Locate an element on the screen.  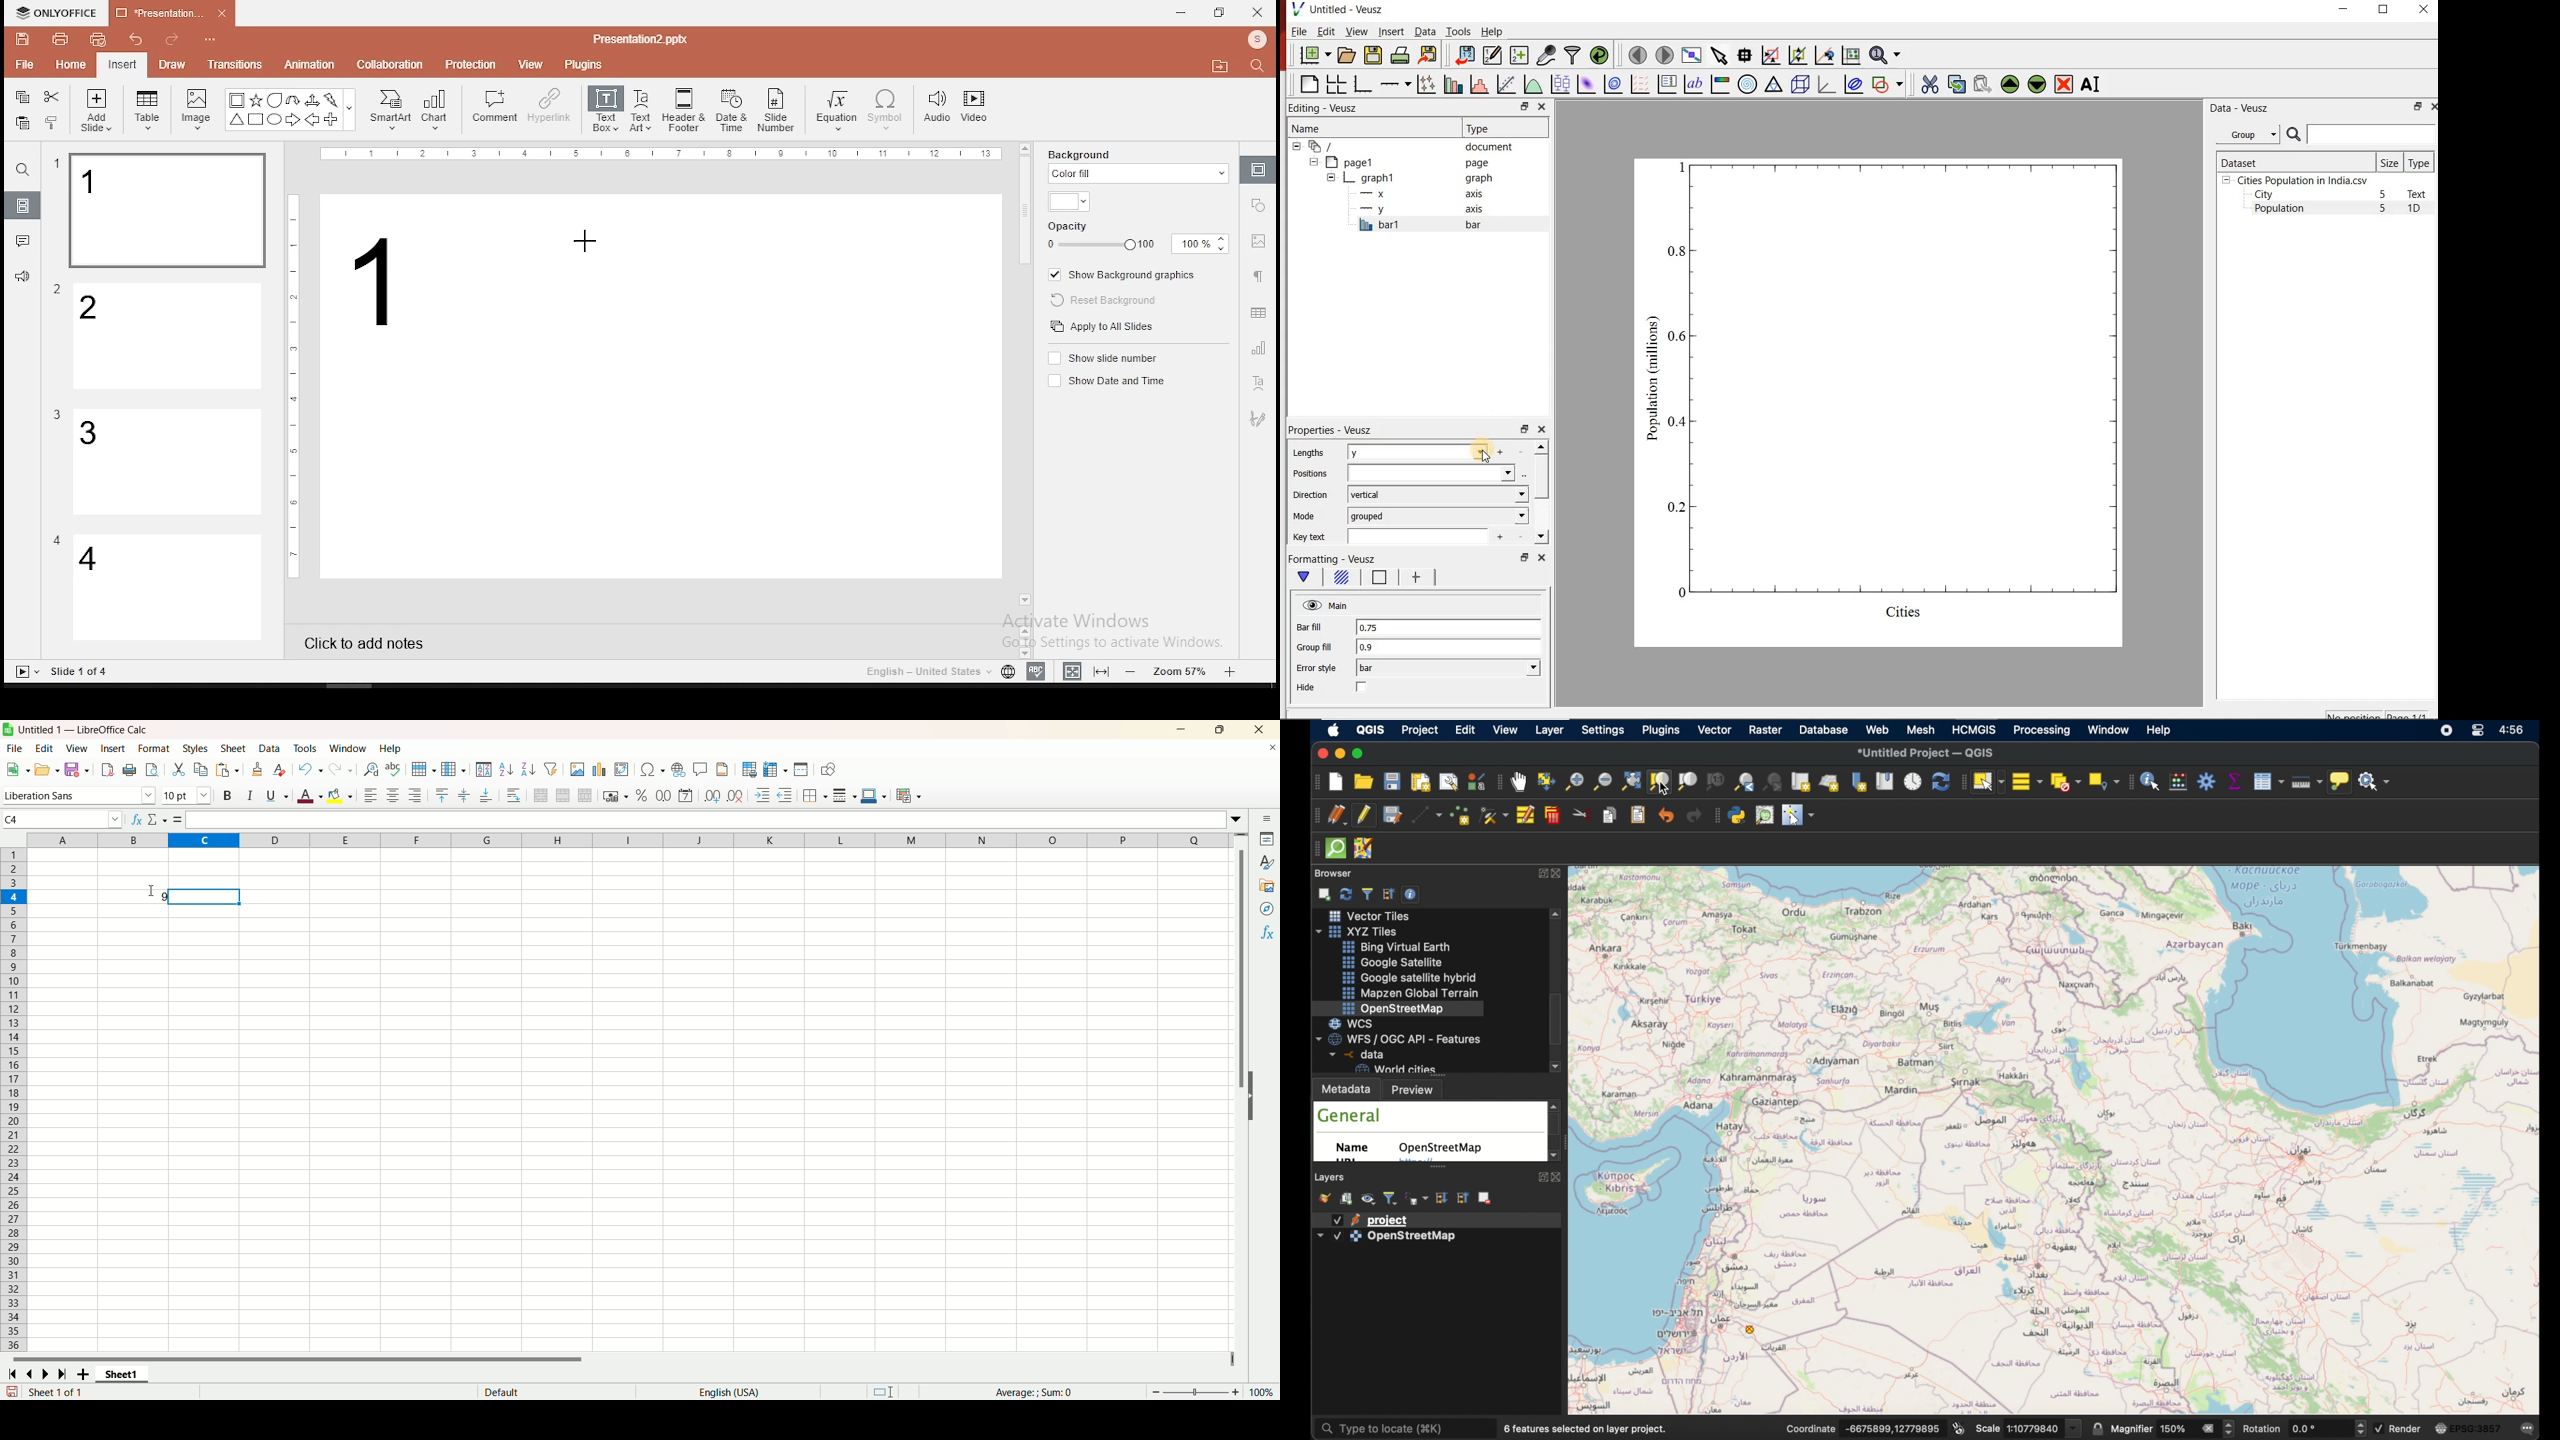
find is located at coordinates (22, 170).